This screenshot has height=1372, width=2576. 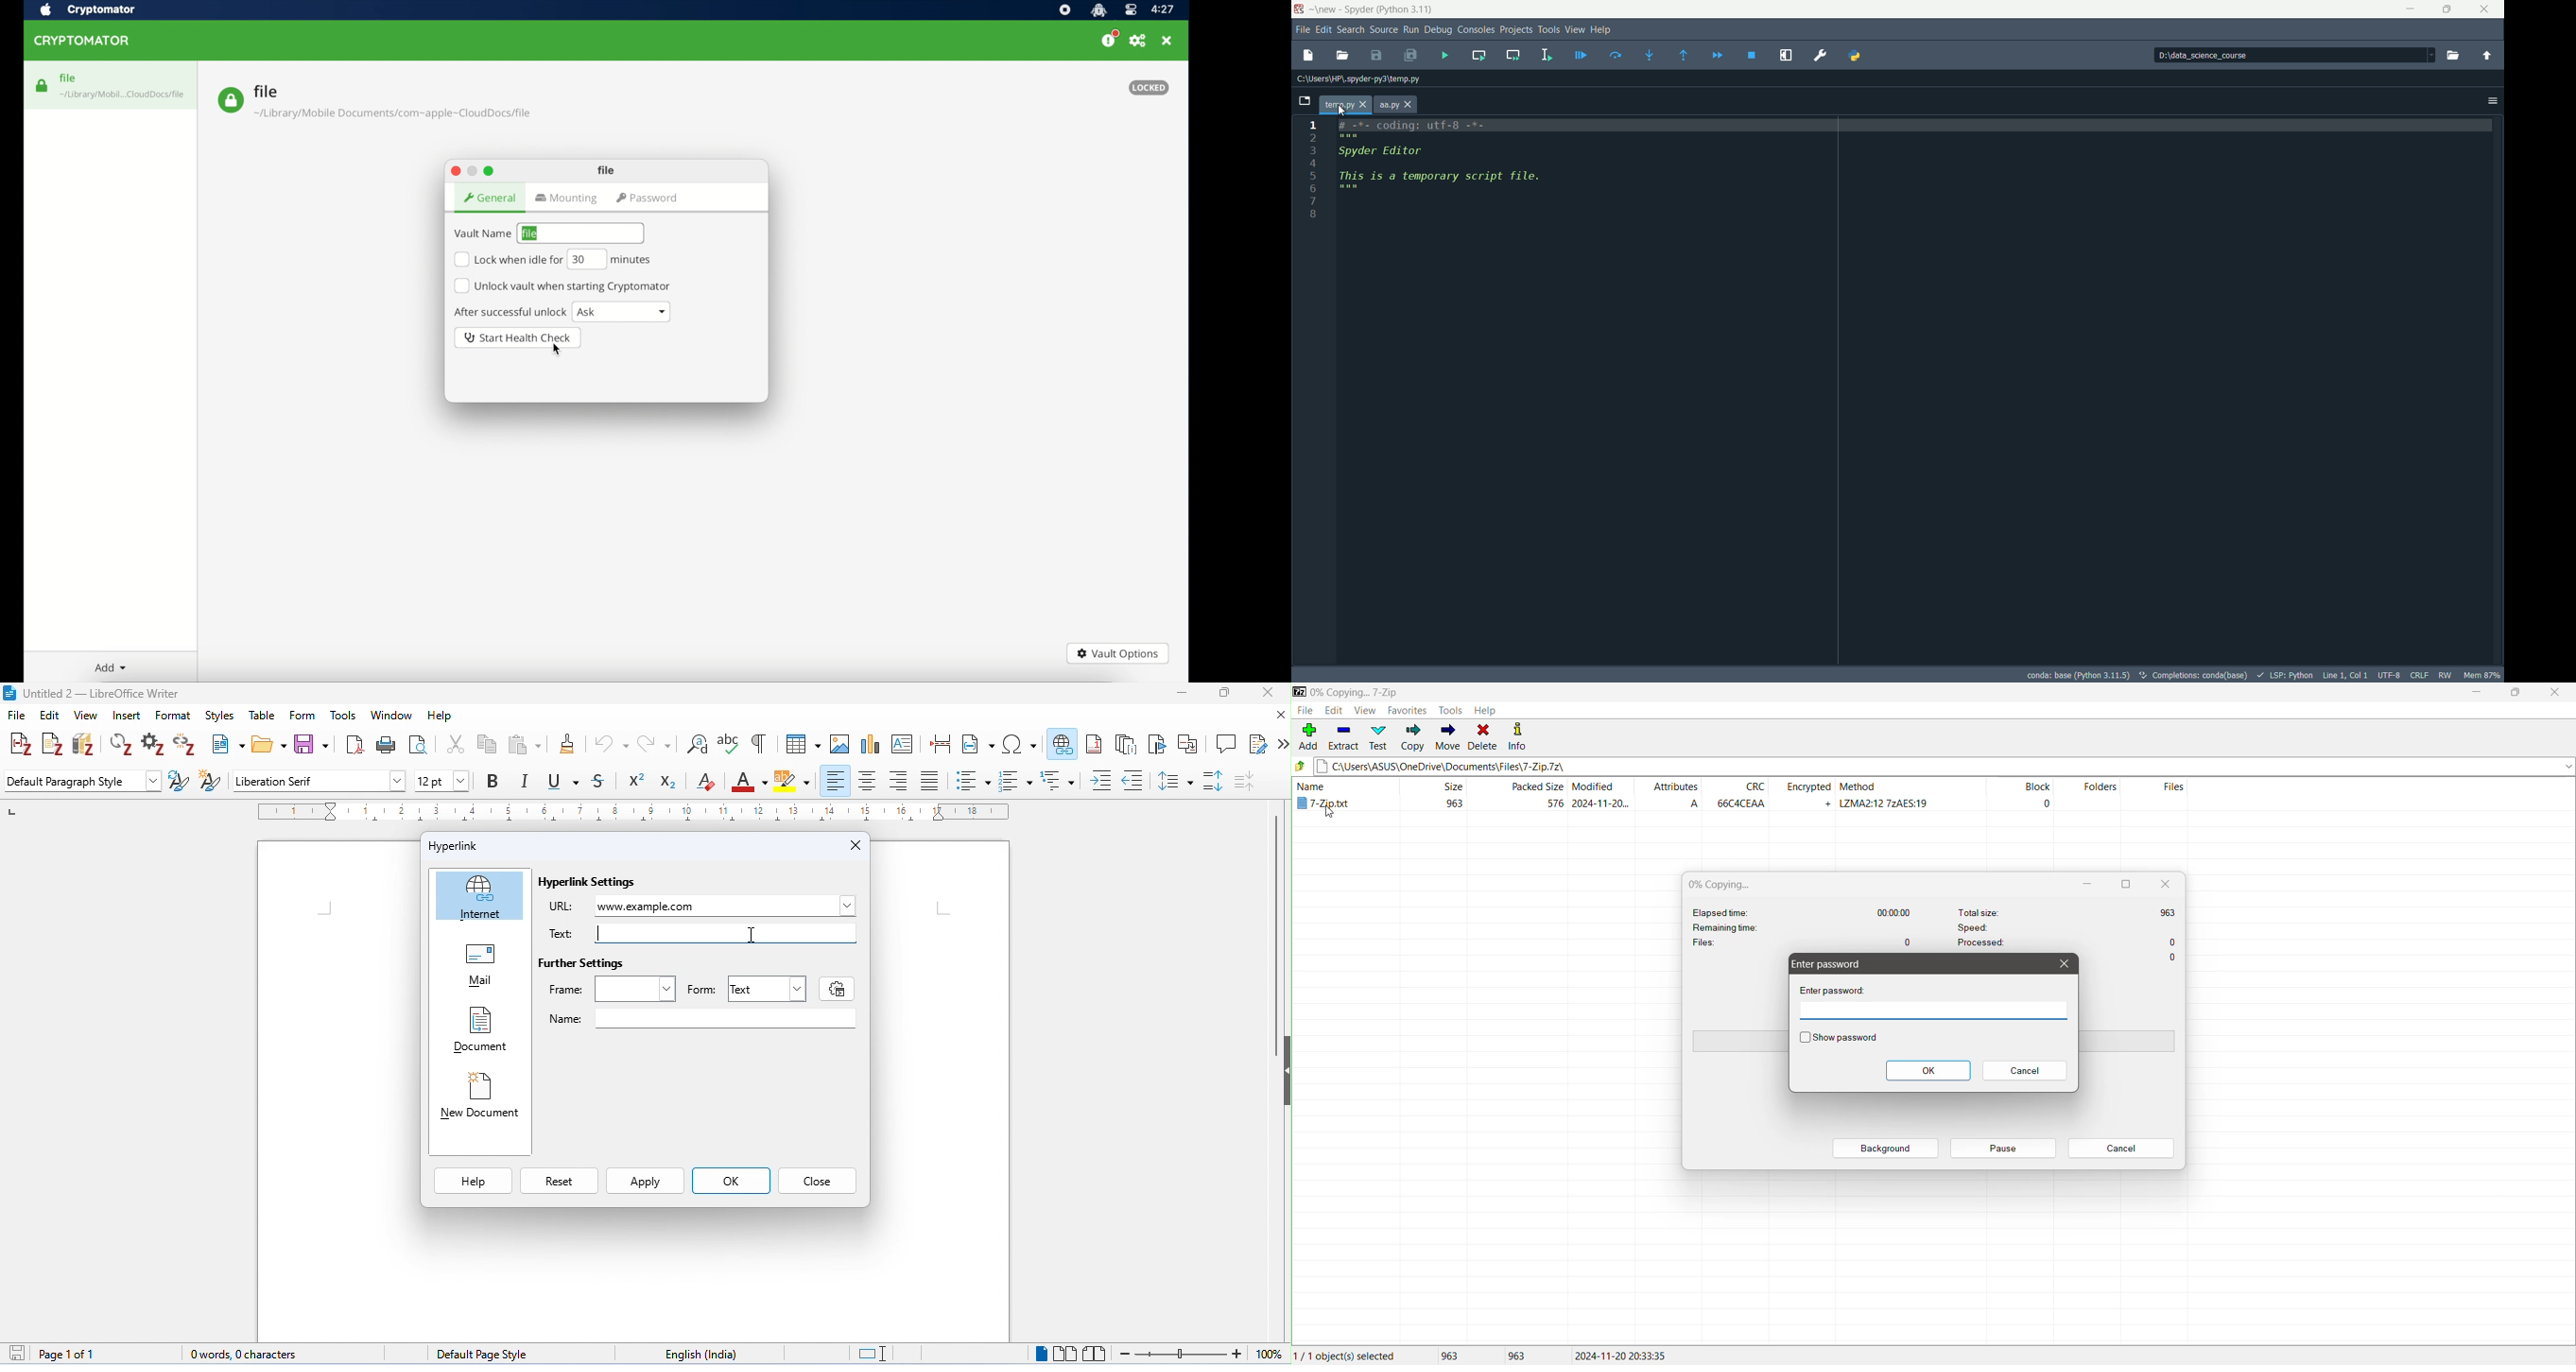 What do you see at coordinates (900, 780) in the screenshot?
I see `align right` at bounding box center [900, 780].